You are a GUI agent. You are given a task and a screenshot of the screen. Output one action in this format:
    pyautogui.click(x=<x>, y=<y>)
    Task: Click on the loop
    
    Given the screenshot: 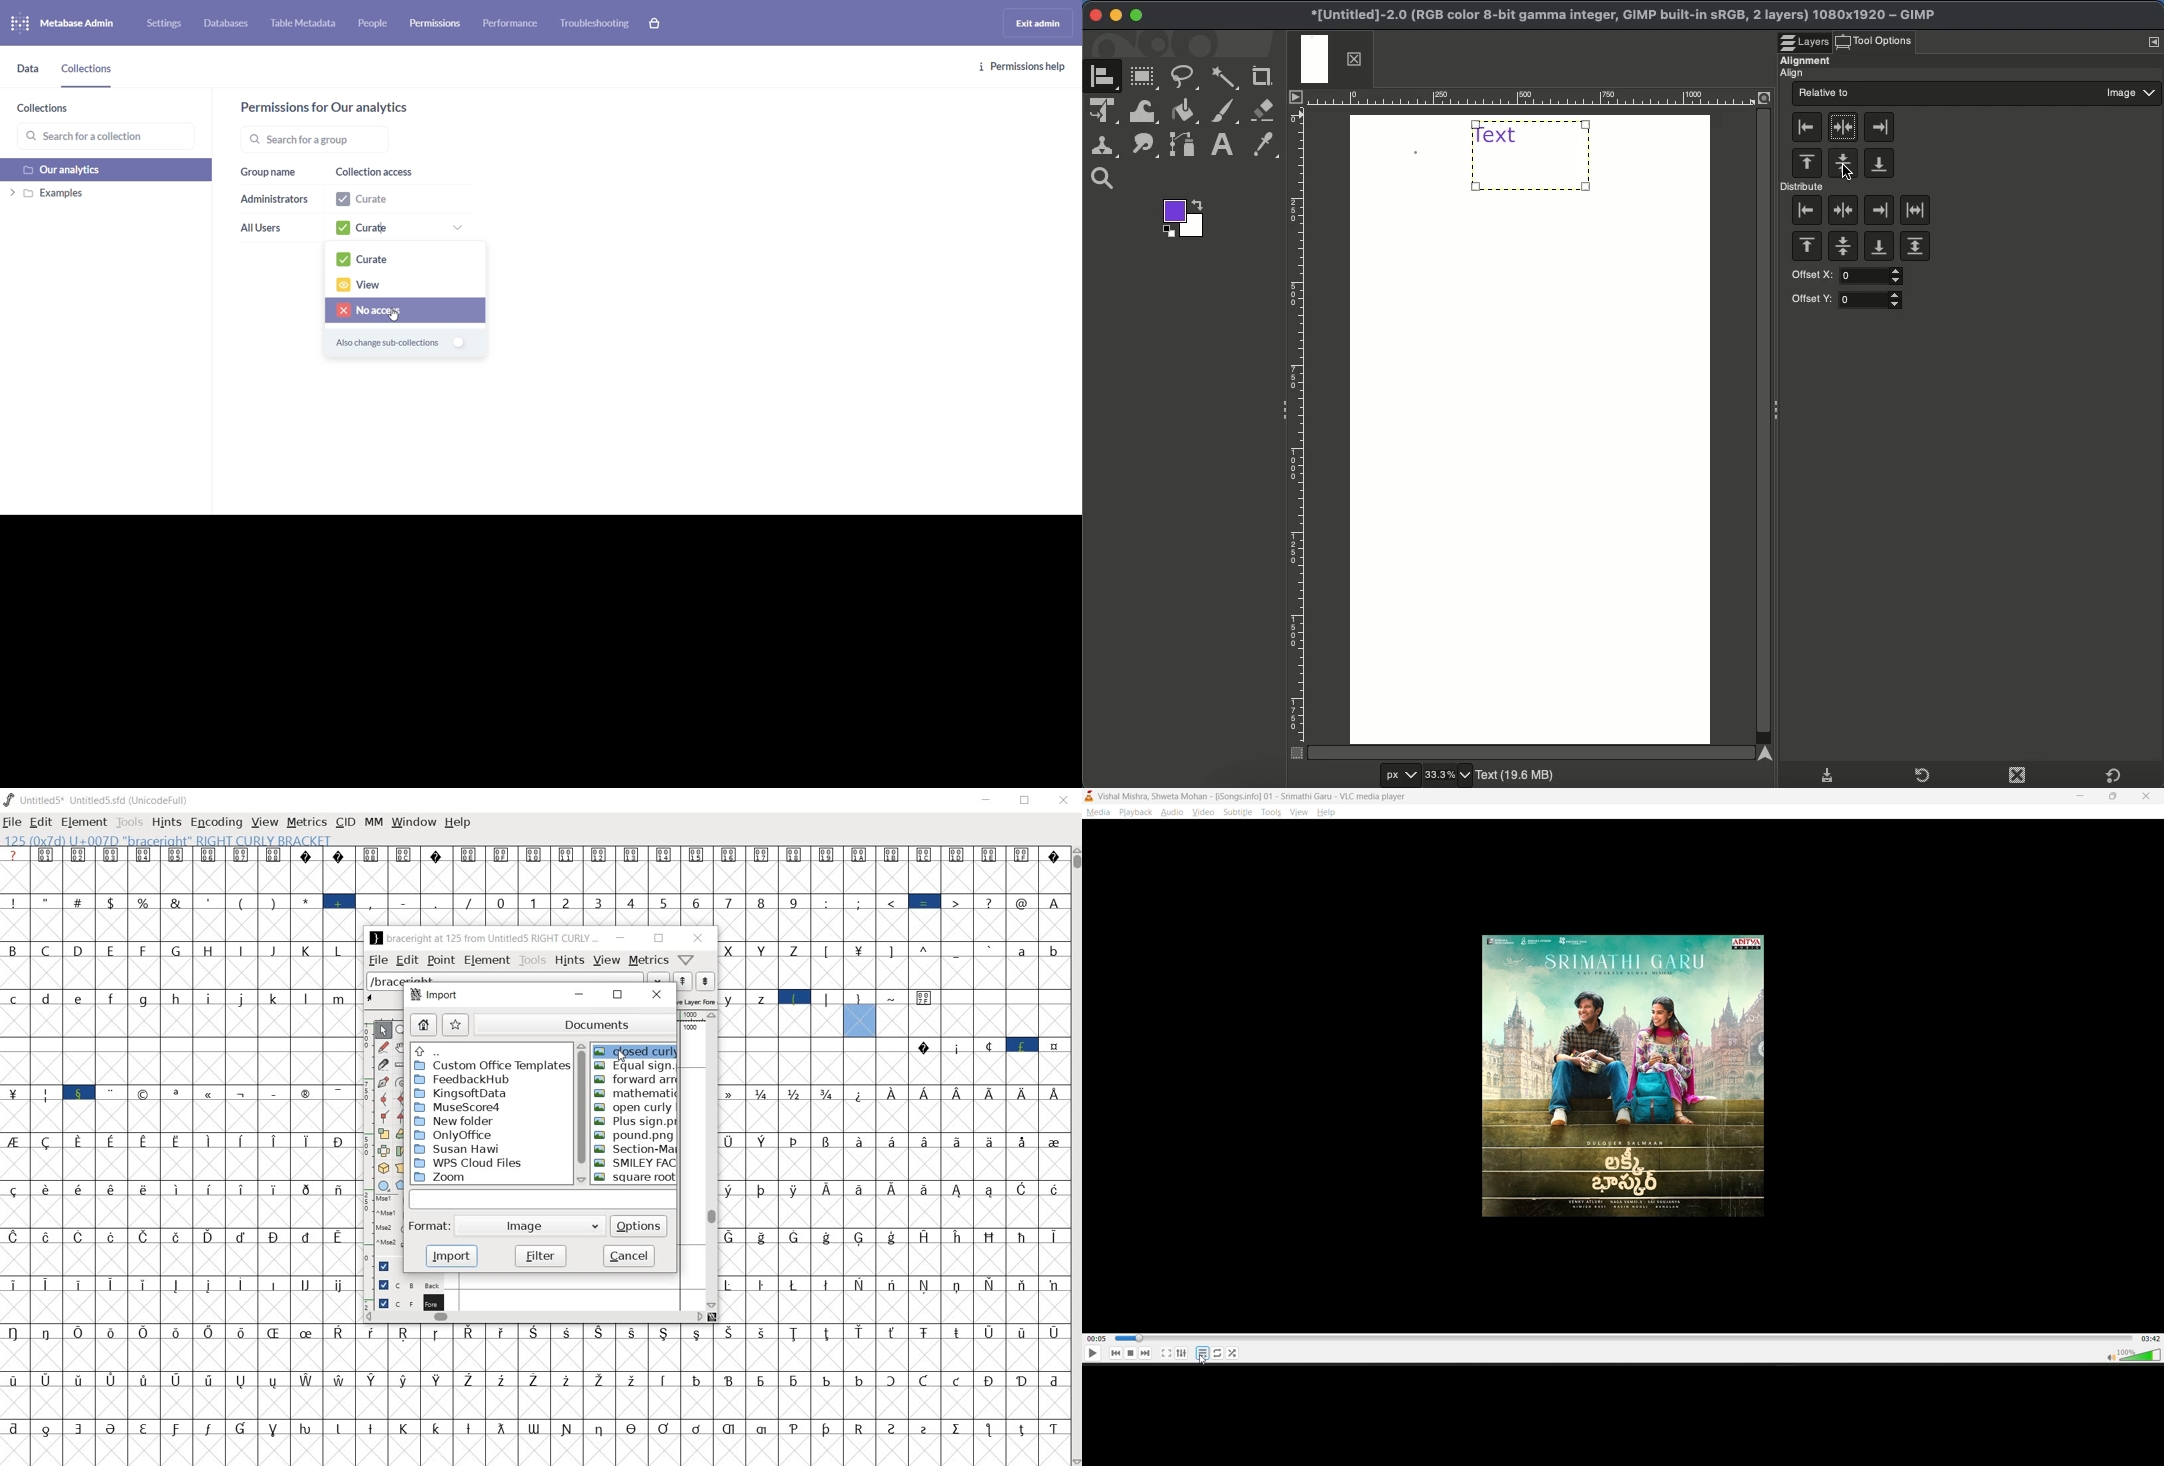 What is the action you would take?
    pyautogui.click(x=1219, y=1354)
    